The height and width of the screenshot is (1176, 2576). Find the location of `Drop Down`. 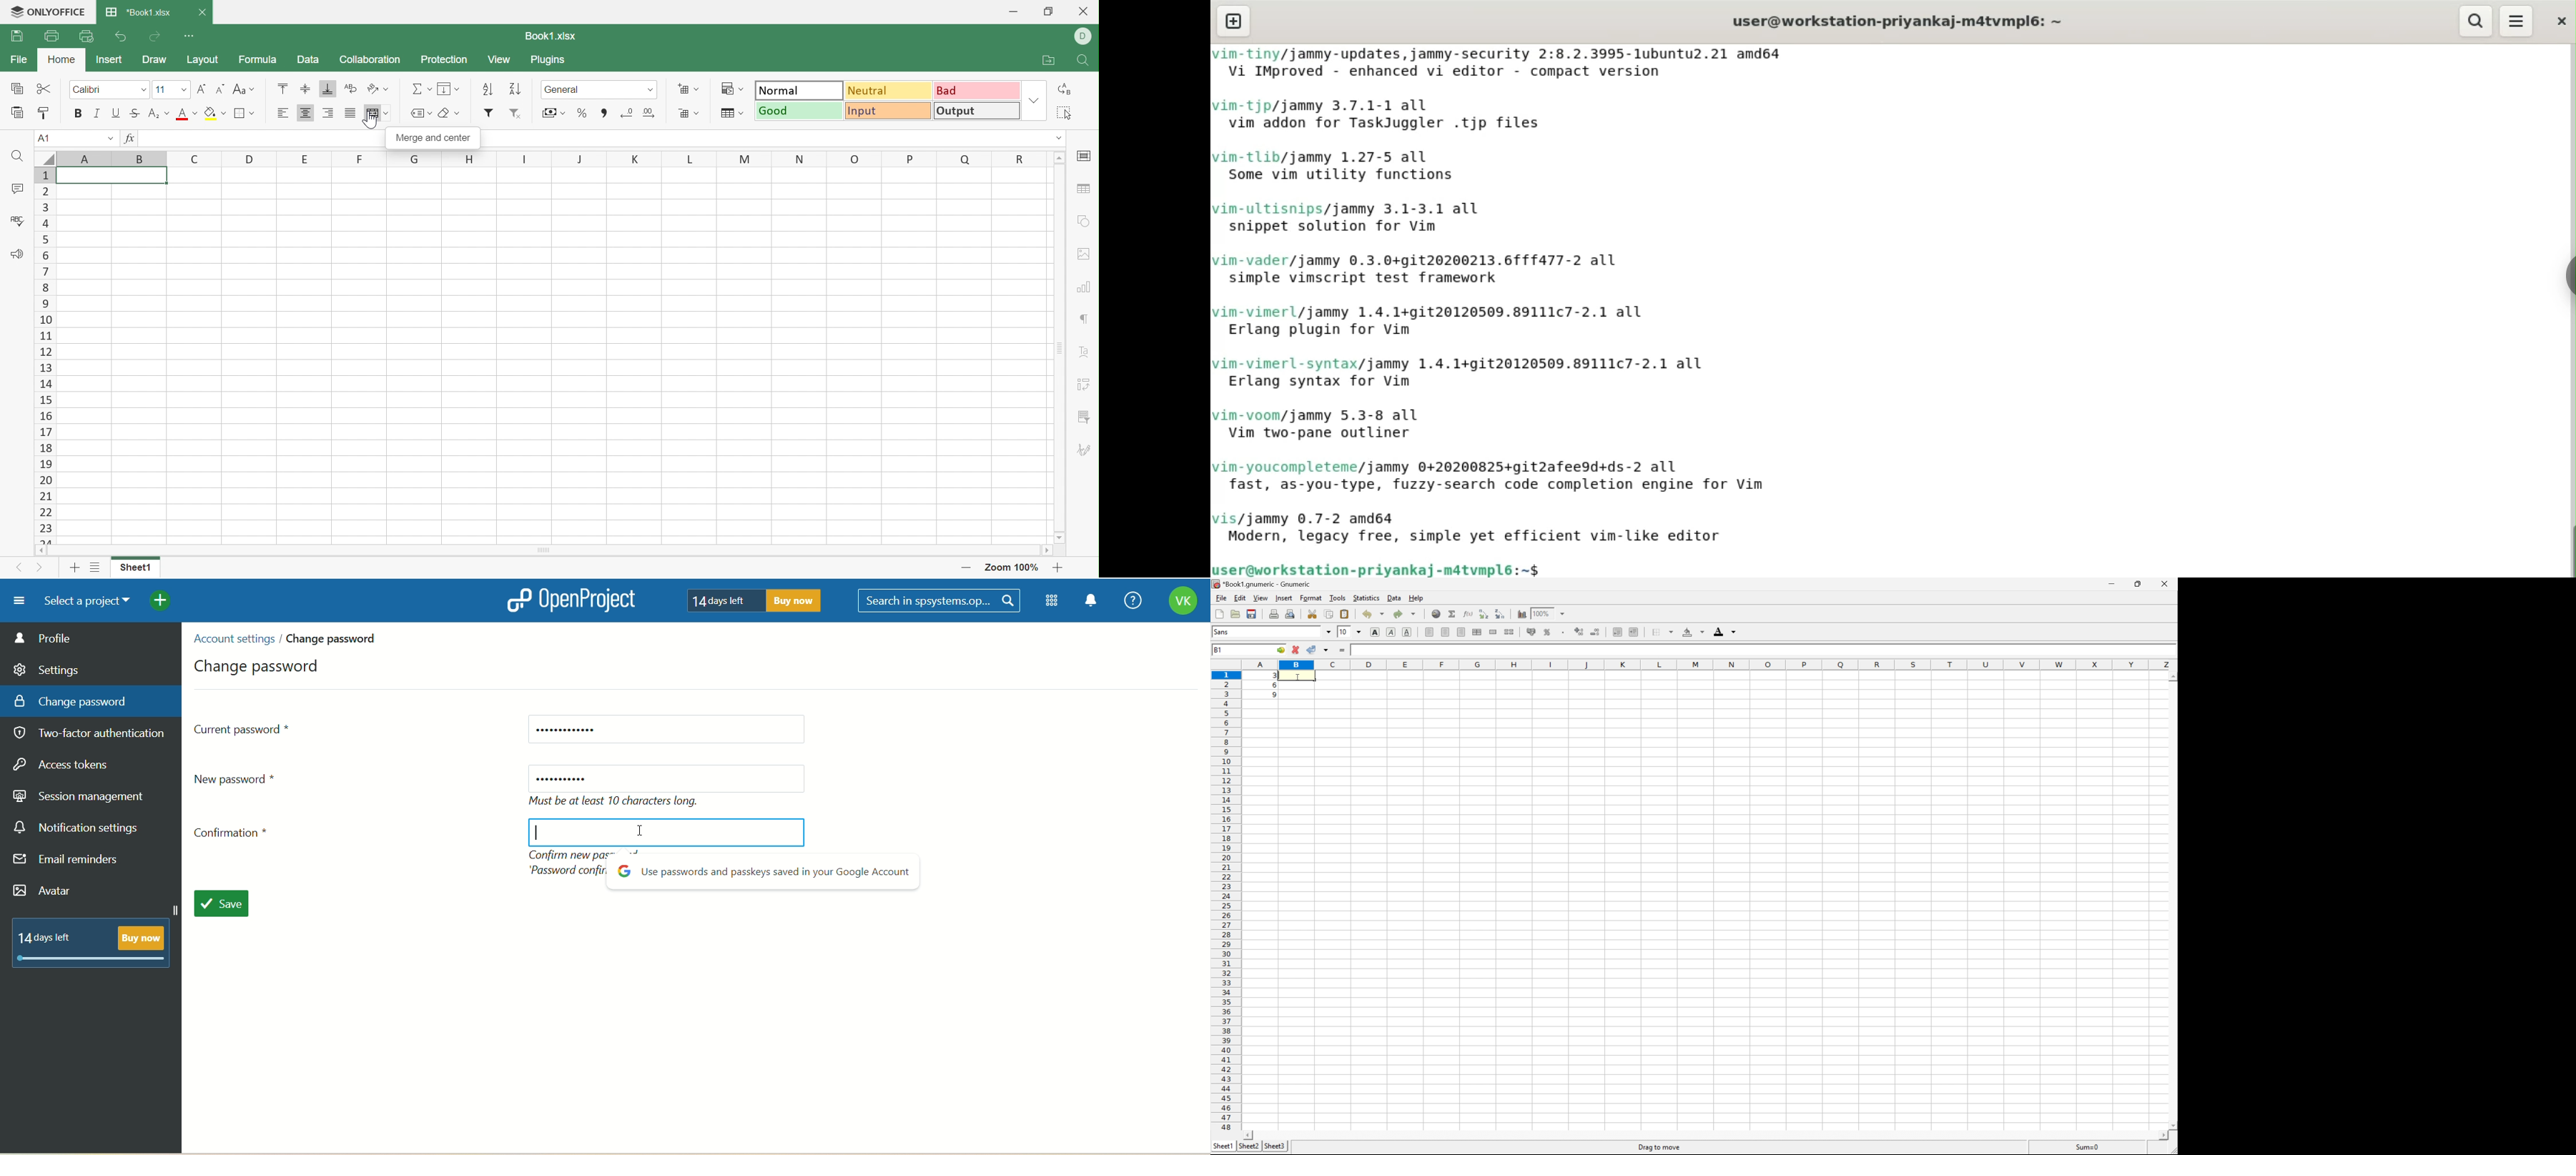

Drop Down is located at coordinates (184, 89).